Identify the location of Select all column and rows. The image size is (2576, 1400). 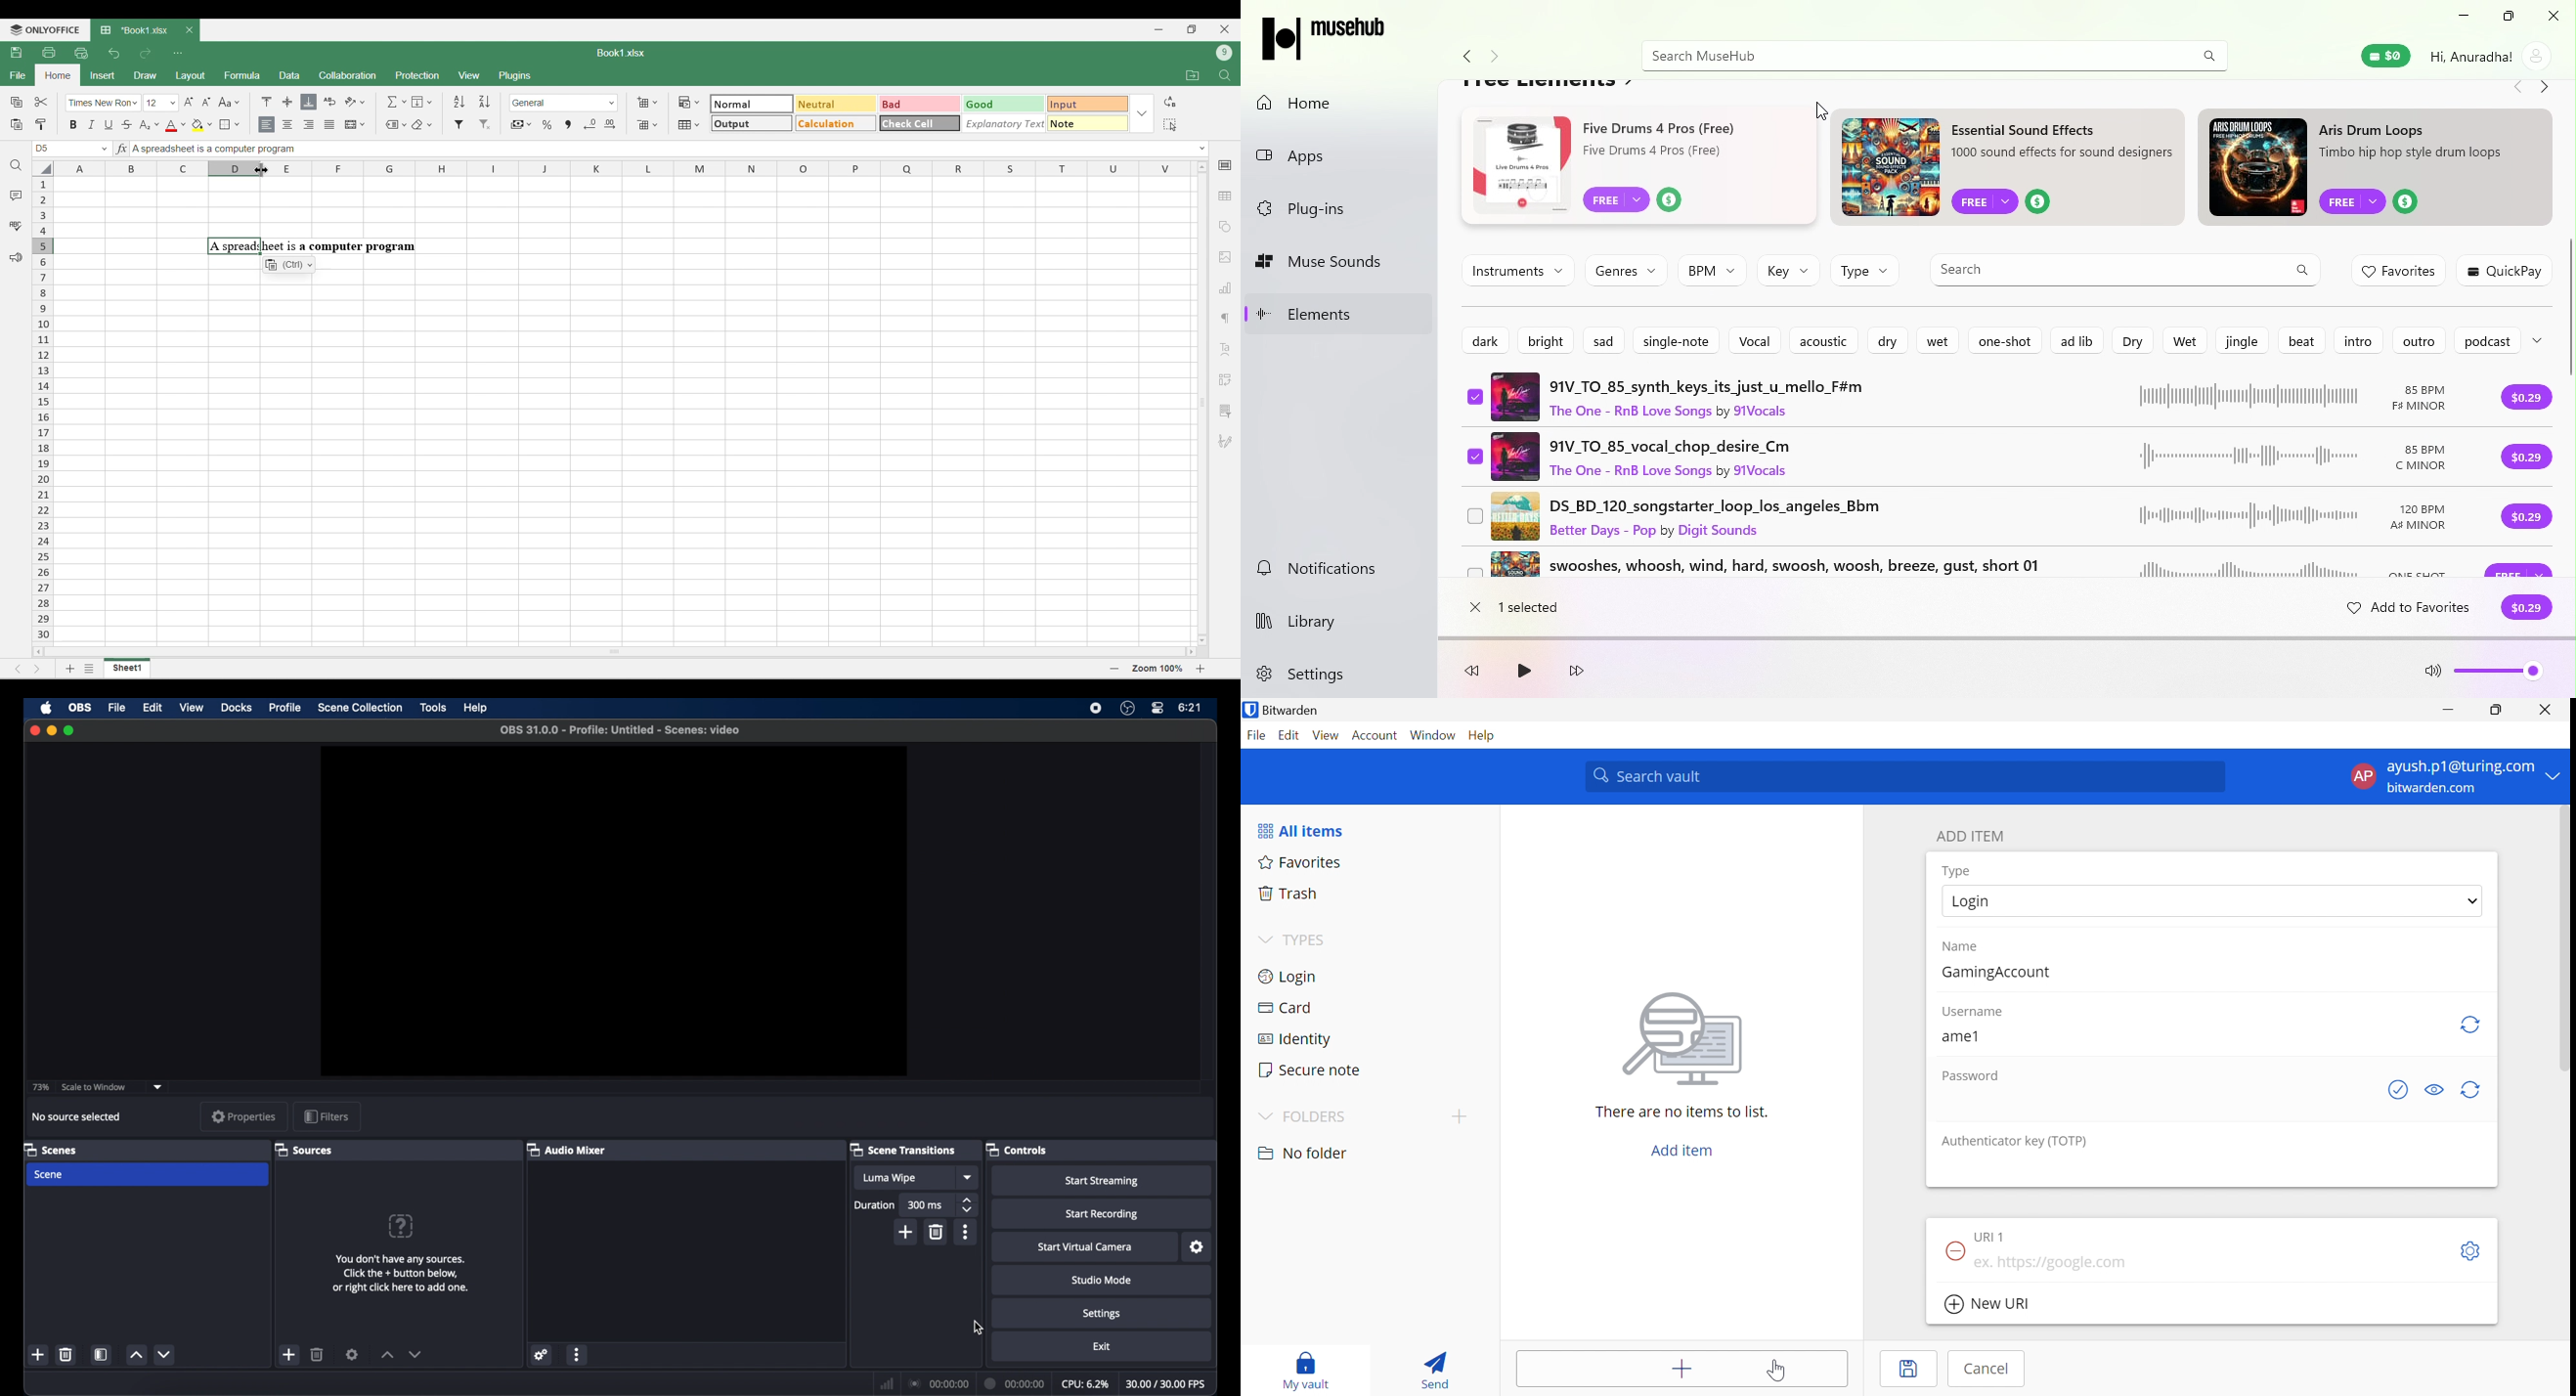
(43, 169).